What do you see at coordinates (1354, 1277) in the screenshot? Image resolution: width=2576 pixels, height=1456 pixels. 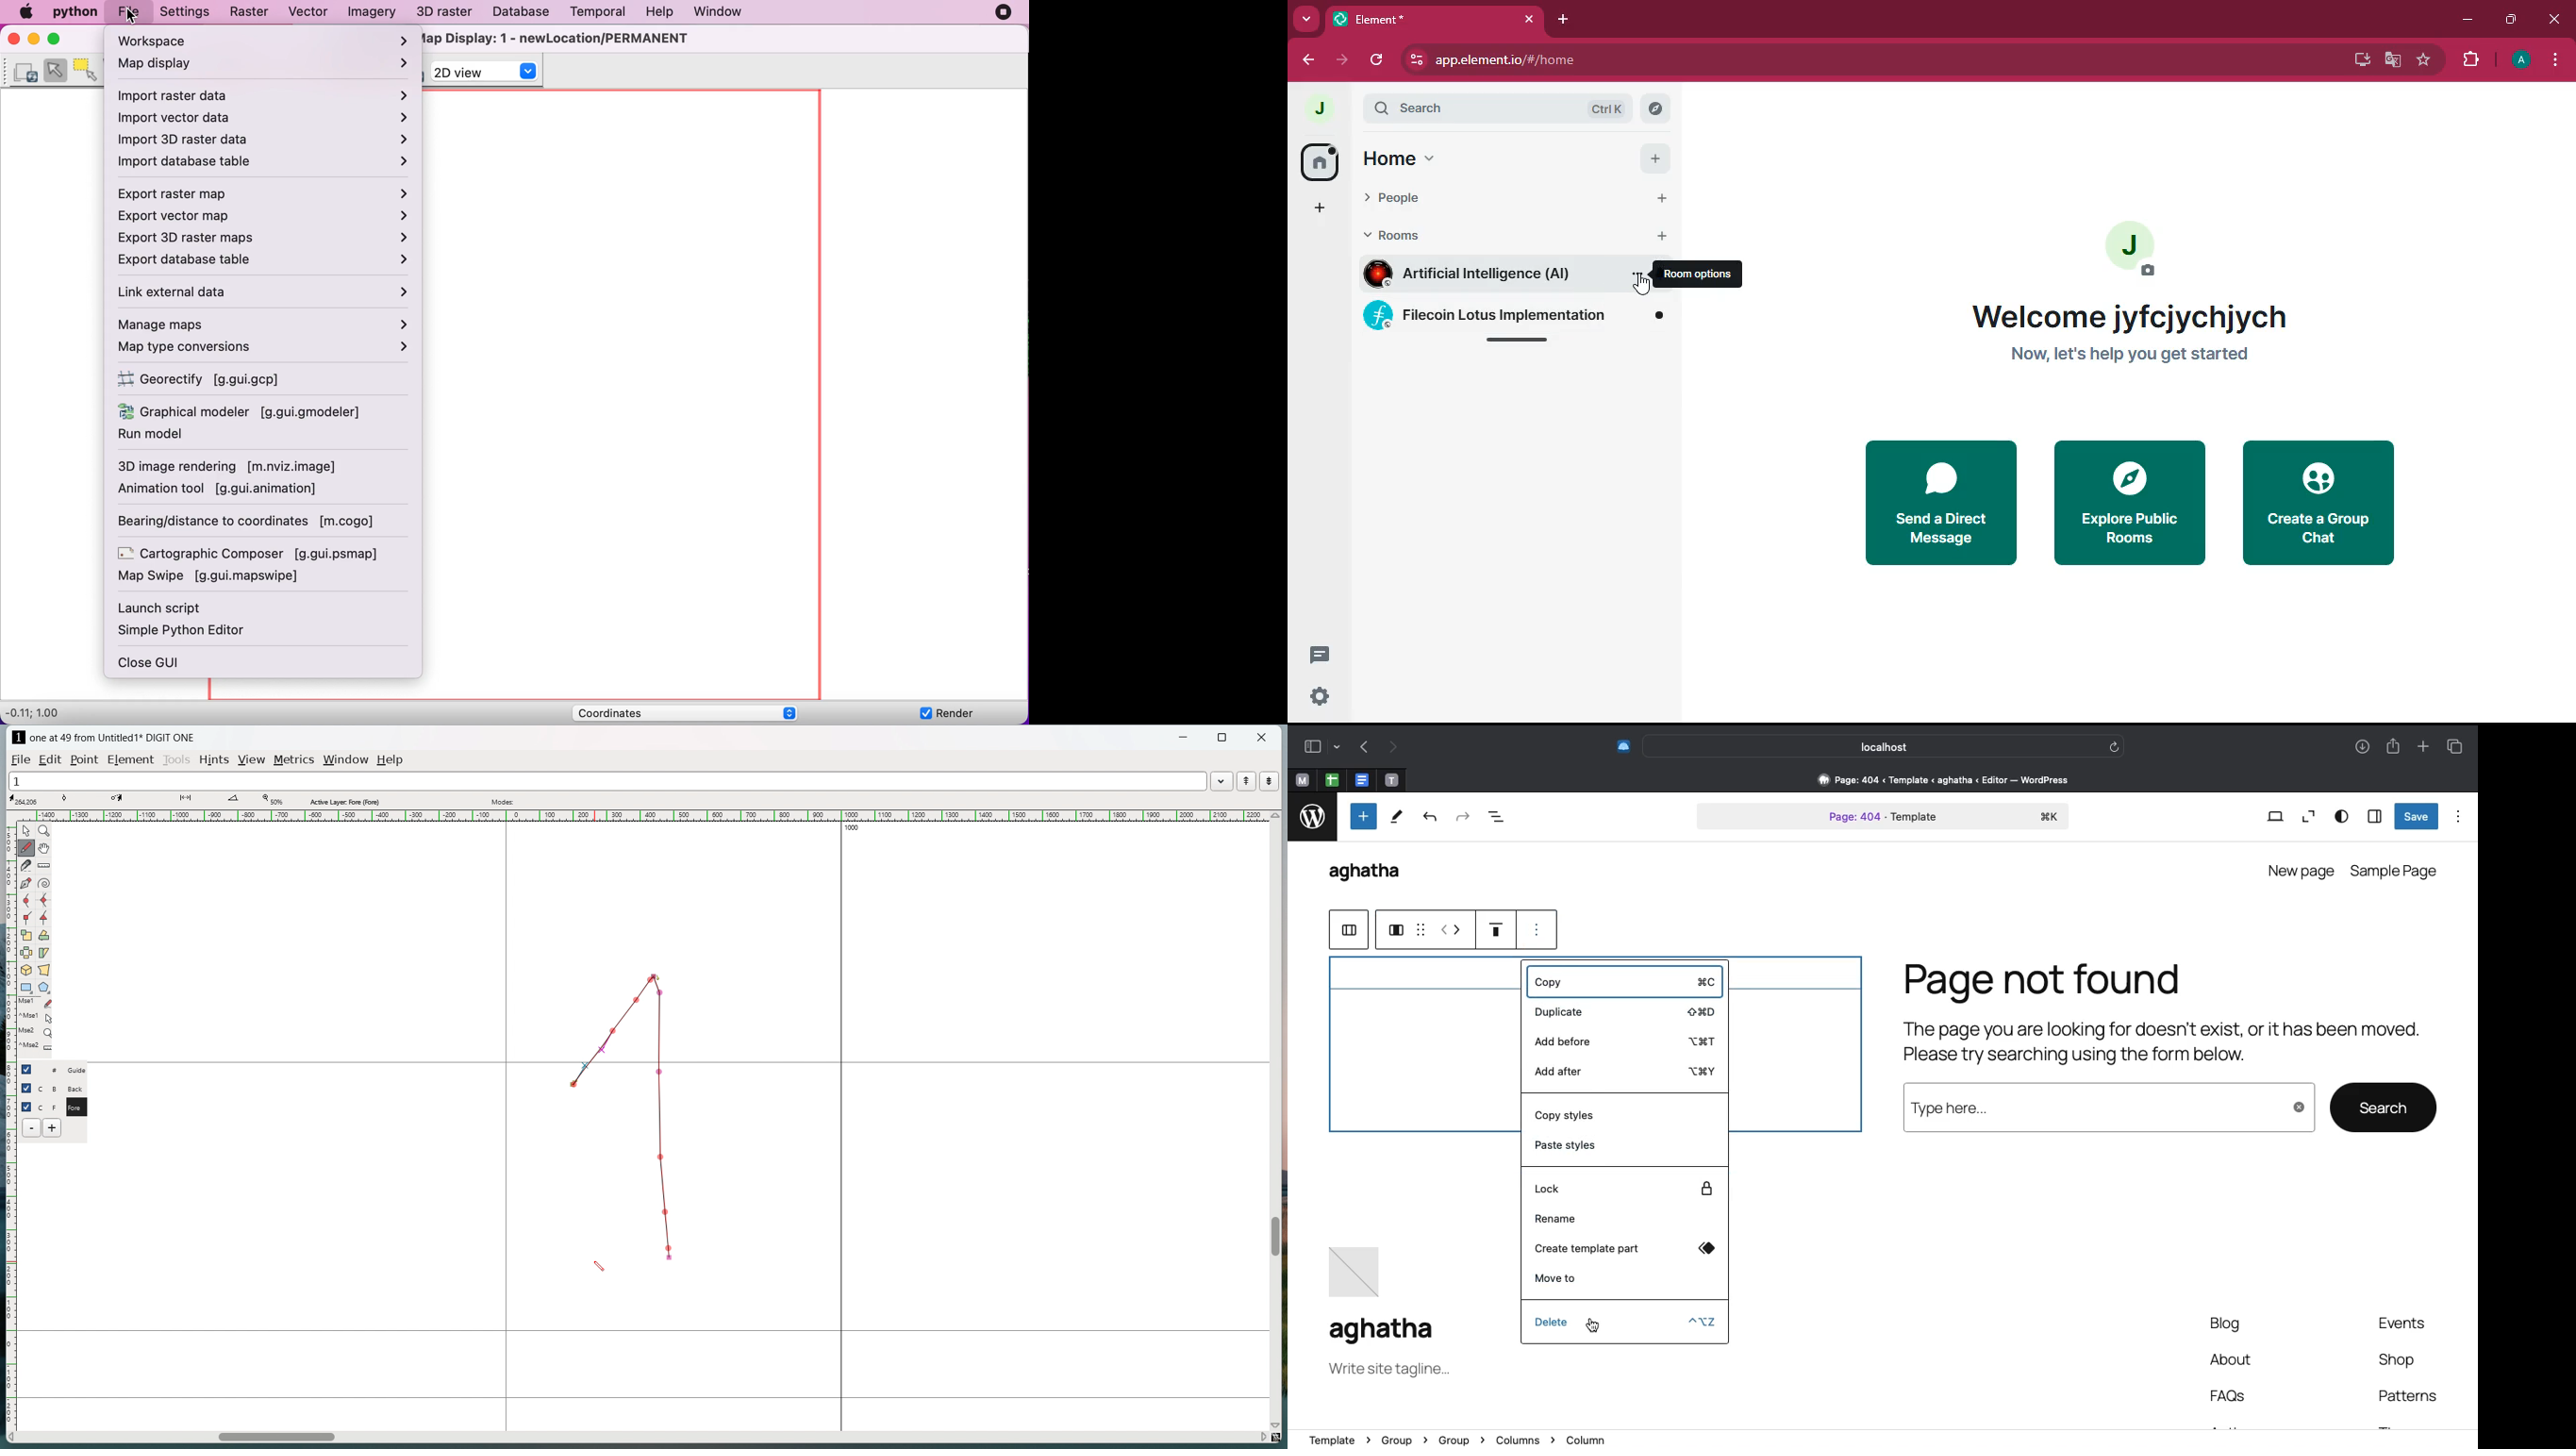 I see `Image` at bounding box center [1354, 1277].